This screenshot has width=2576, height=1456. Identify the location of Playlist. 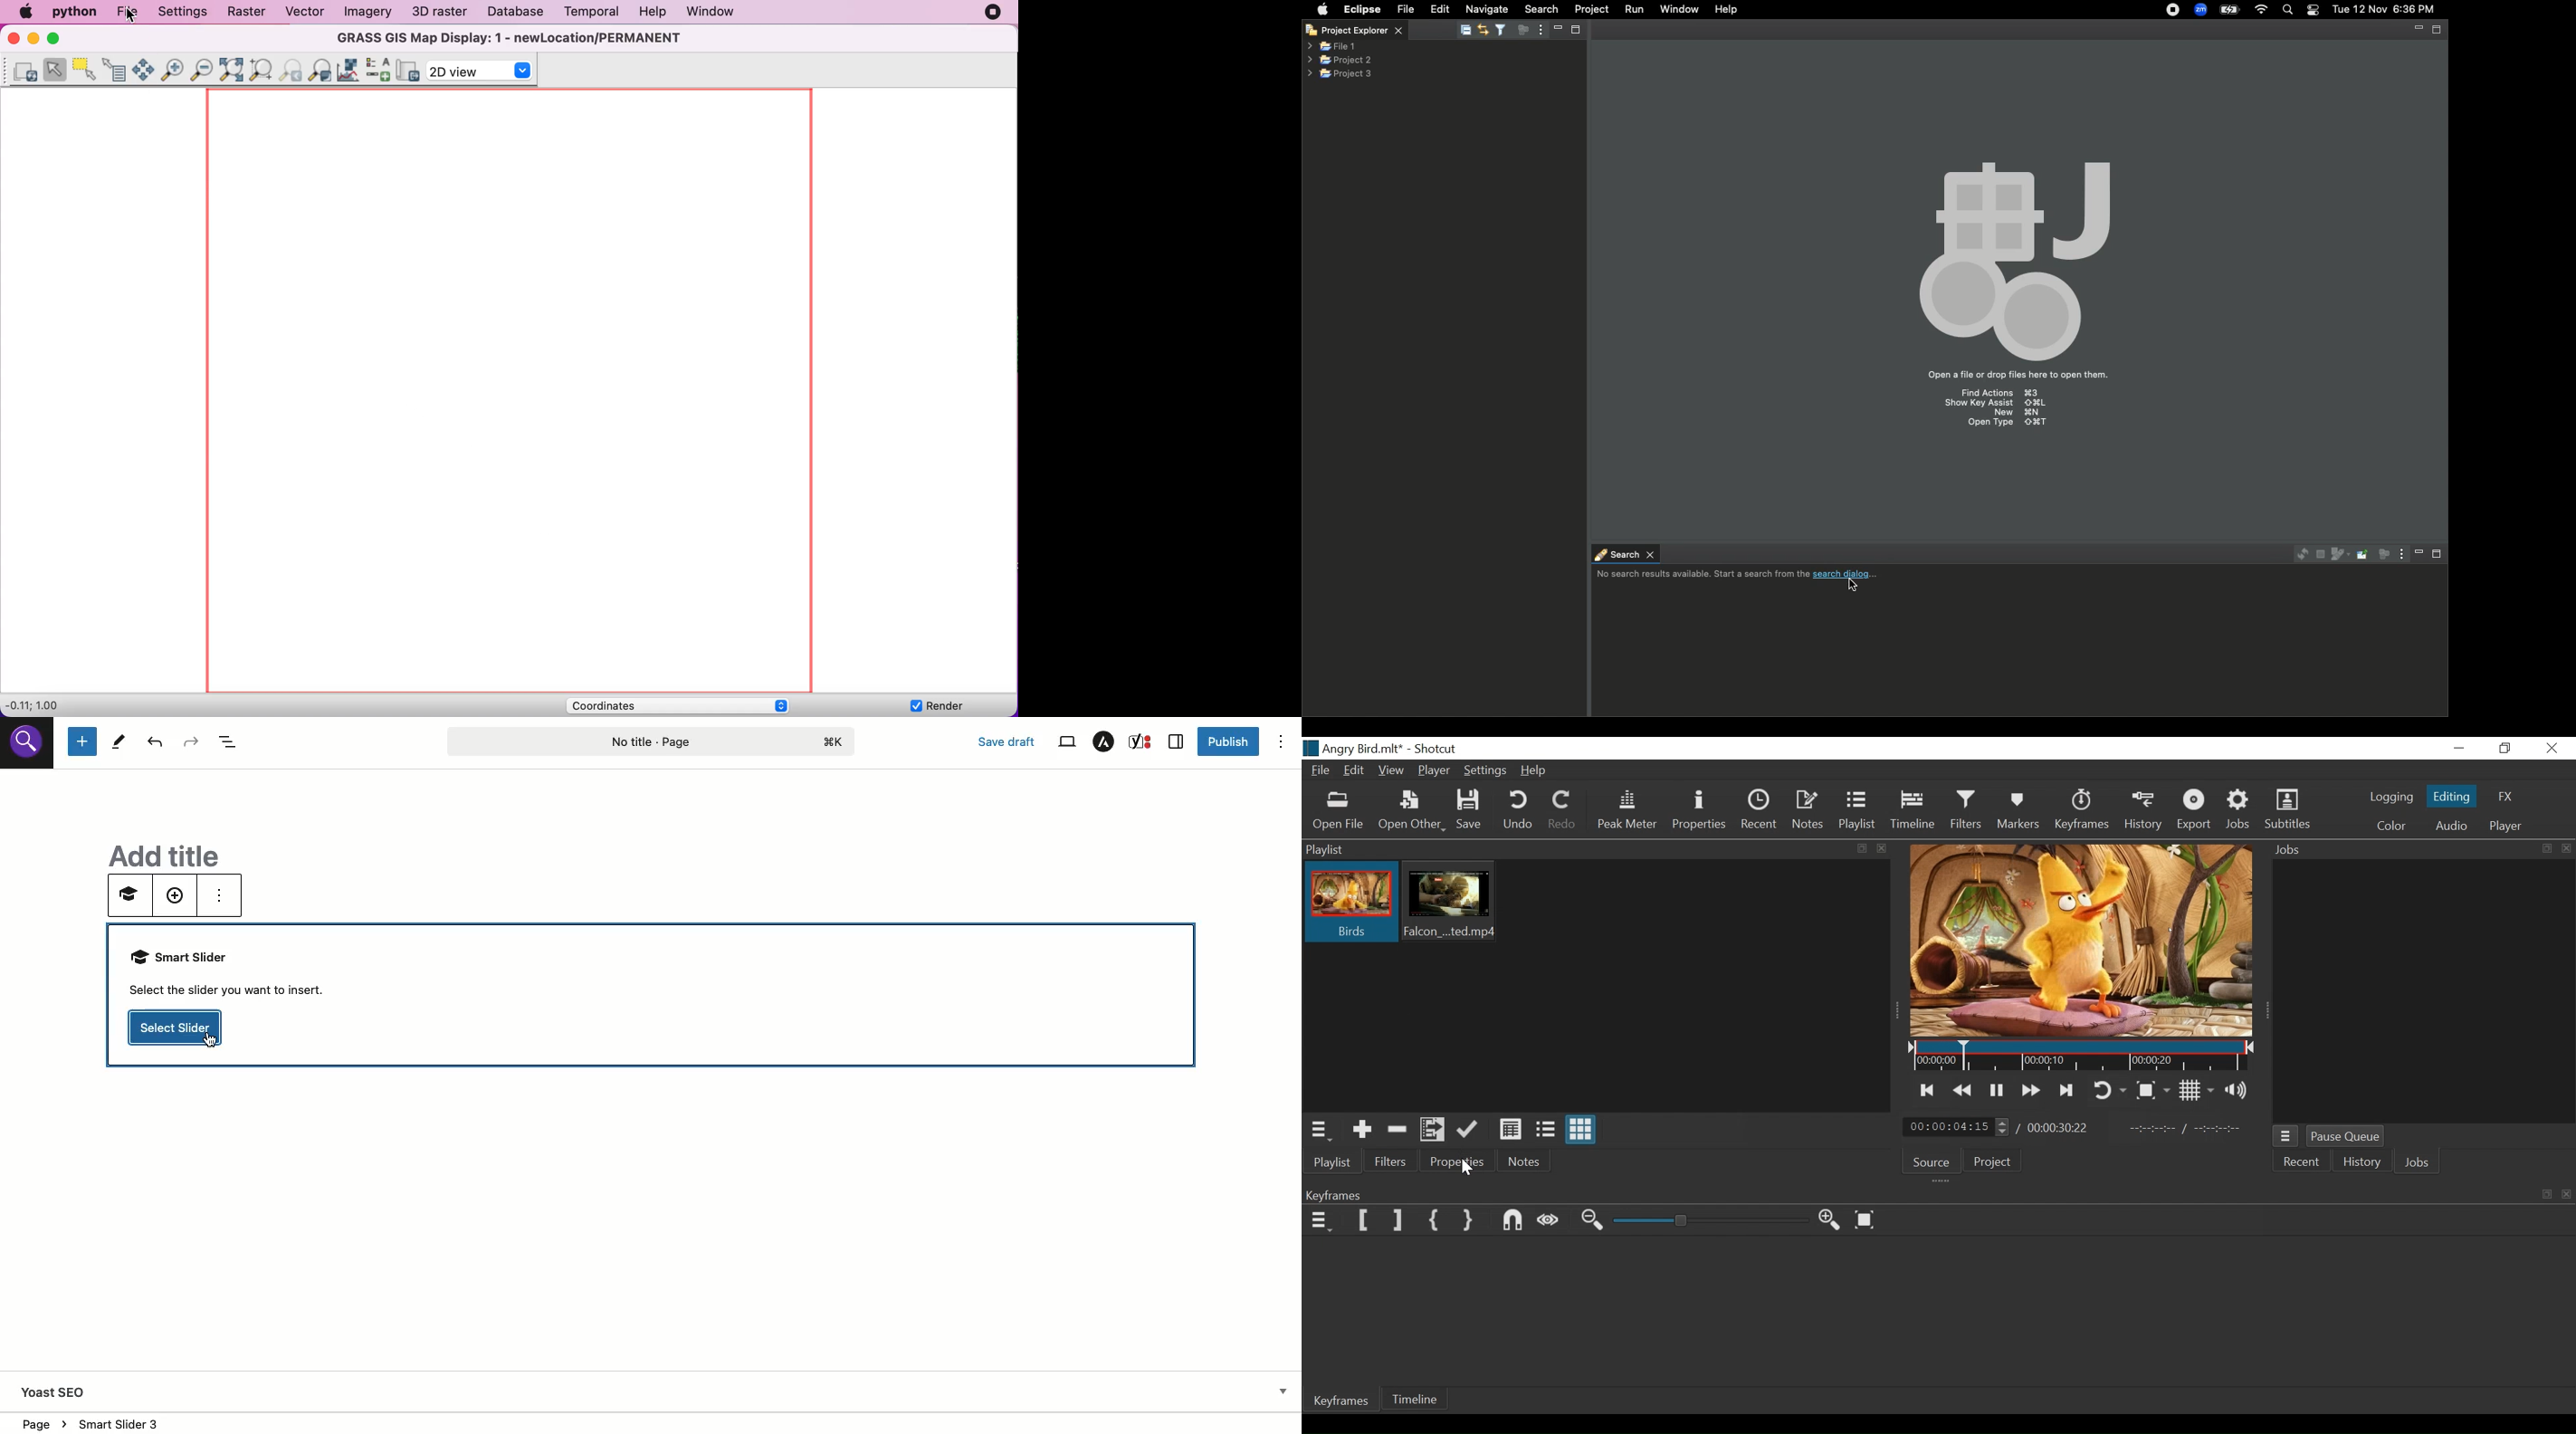
(1857, 810).